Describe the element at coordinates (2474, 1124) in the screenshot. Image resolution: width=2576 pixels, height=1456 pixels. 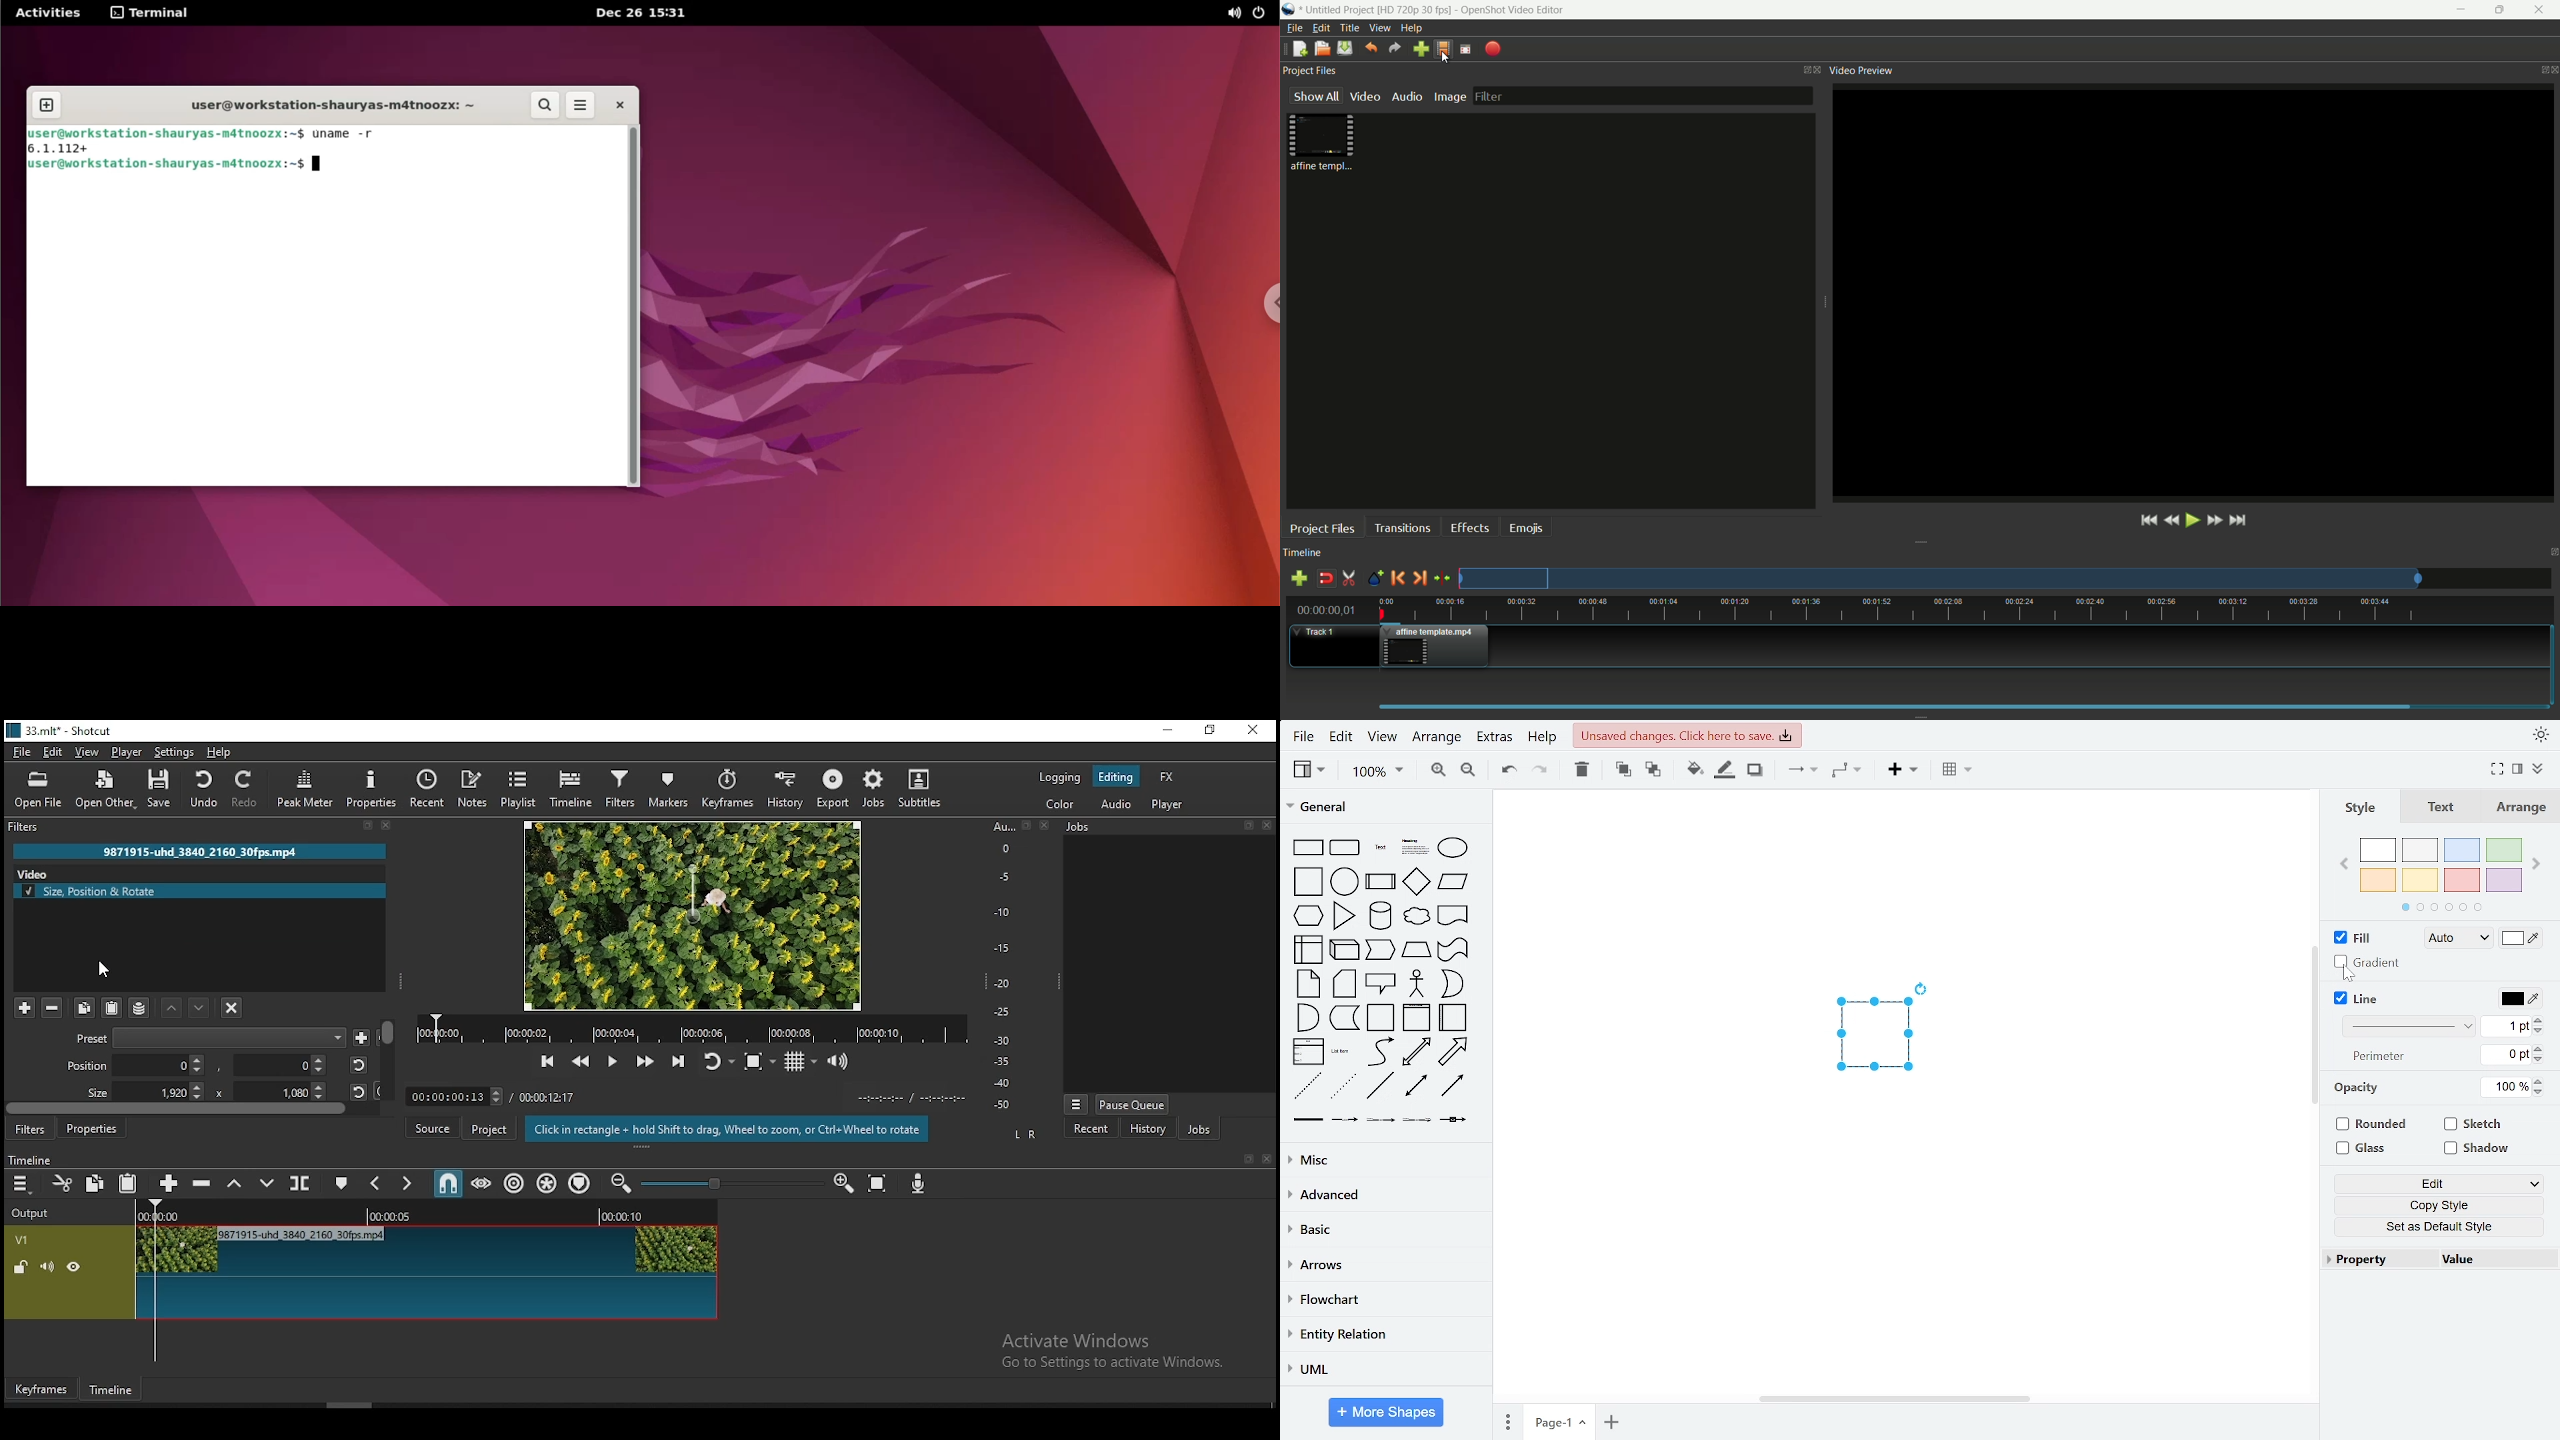
I see `sketch` at that location.